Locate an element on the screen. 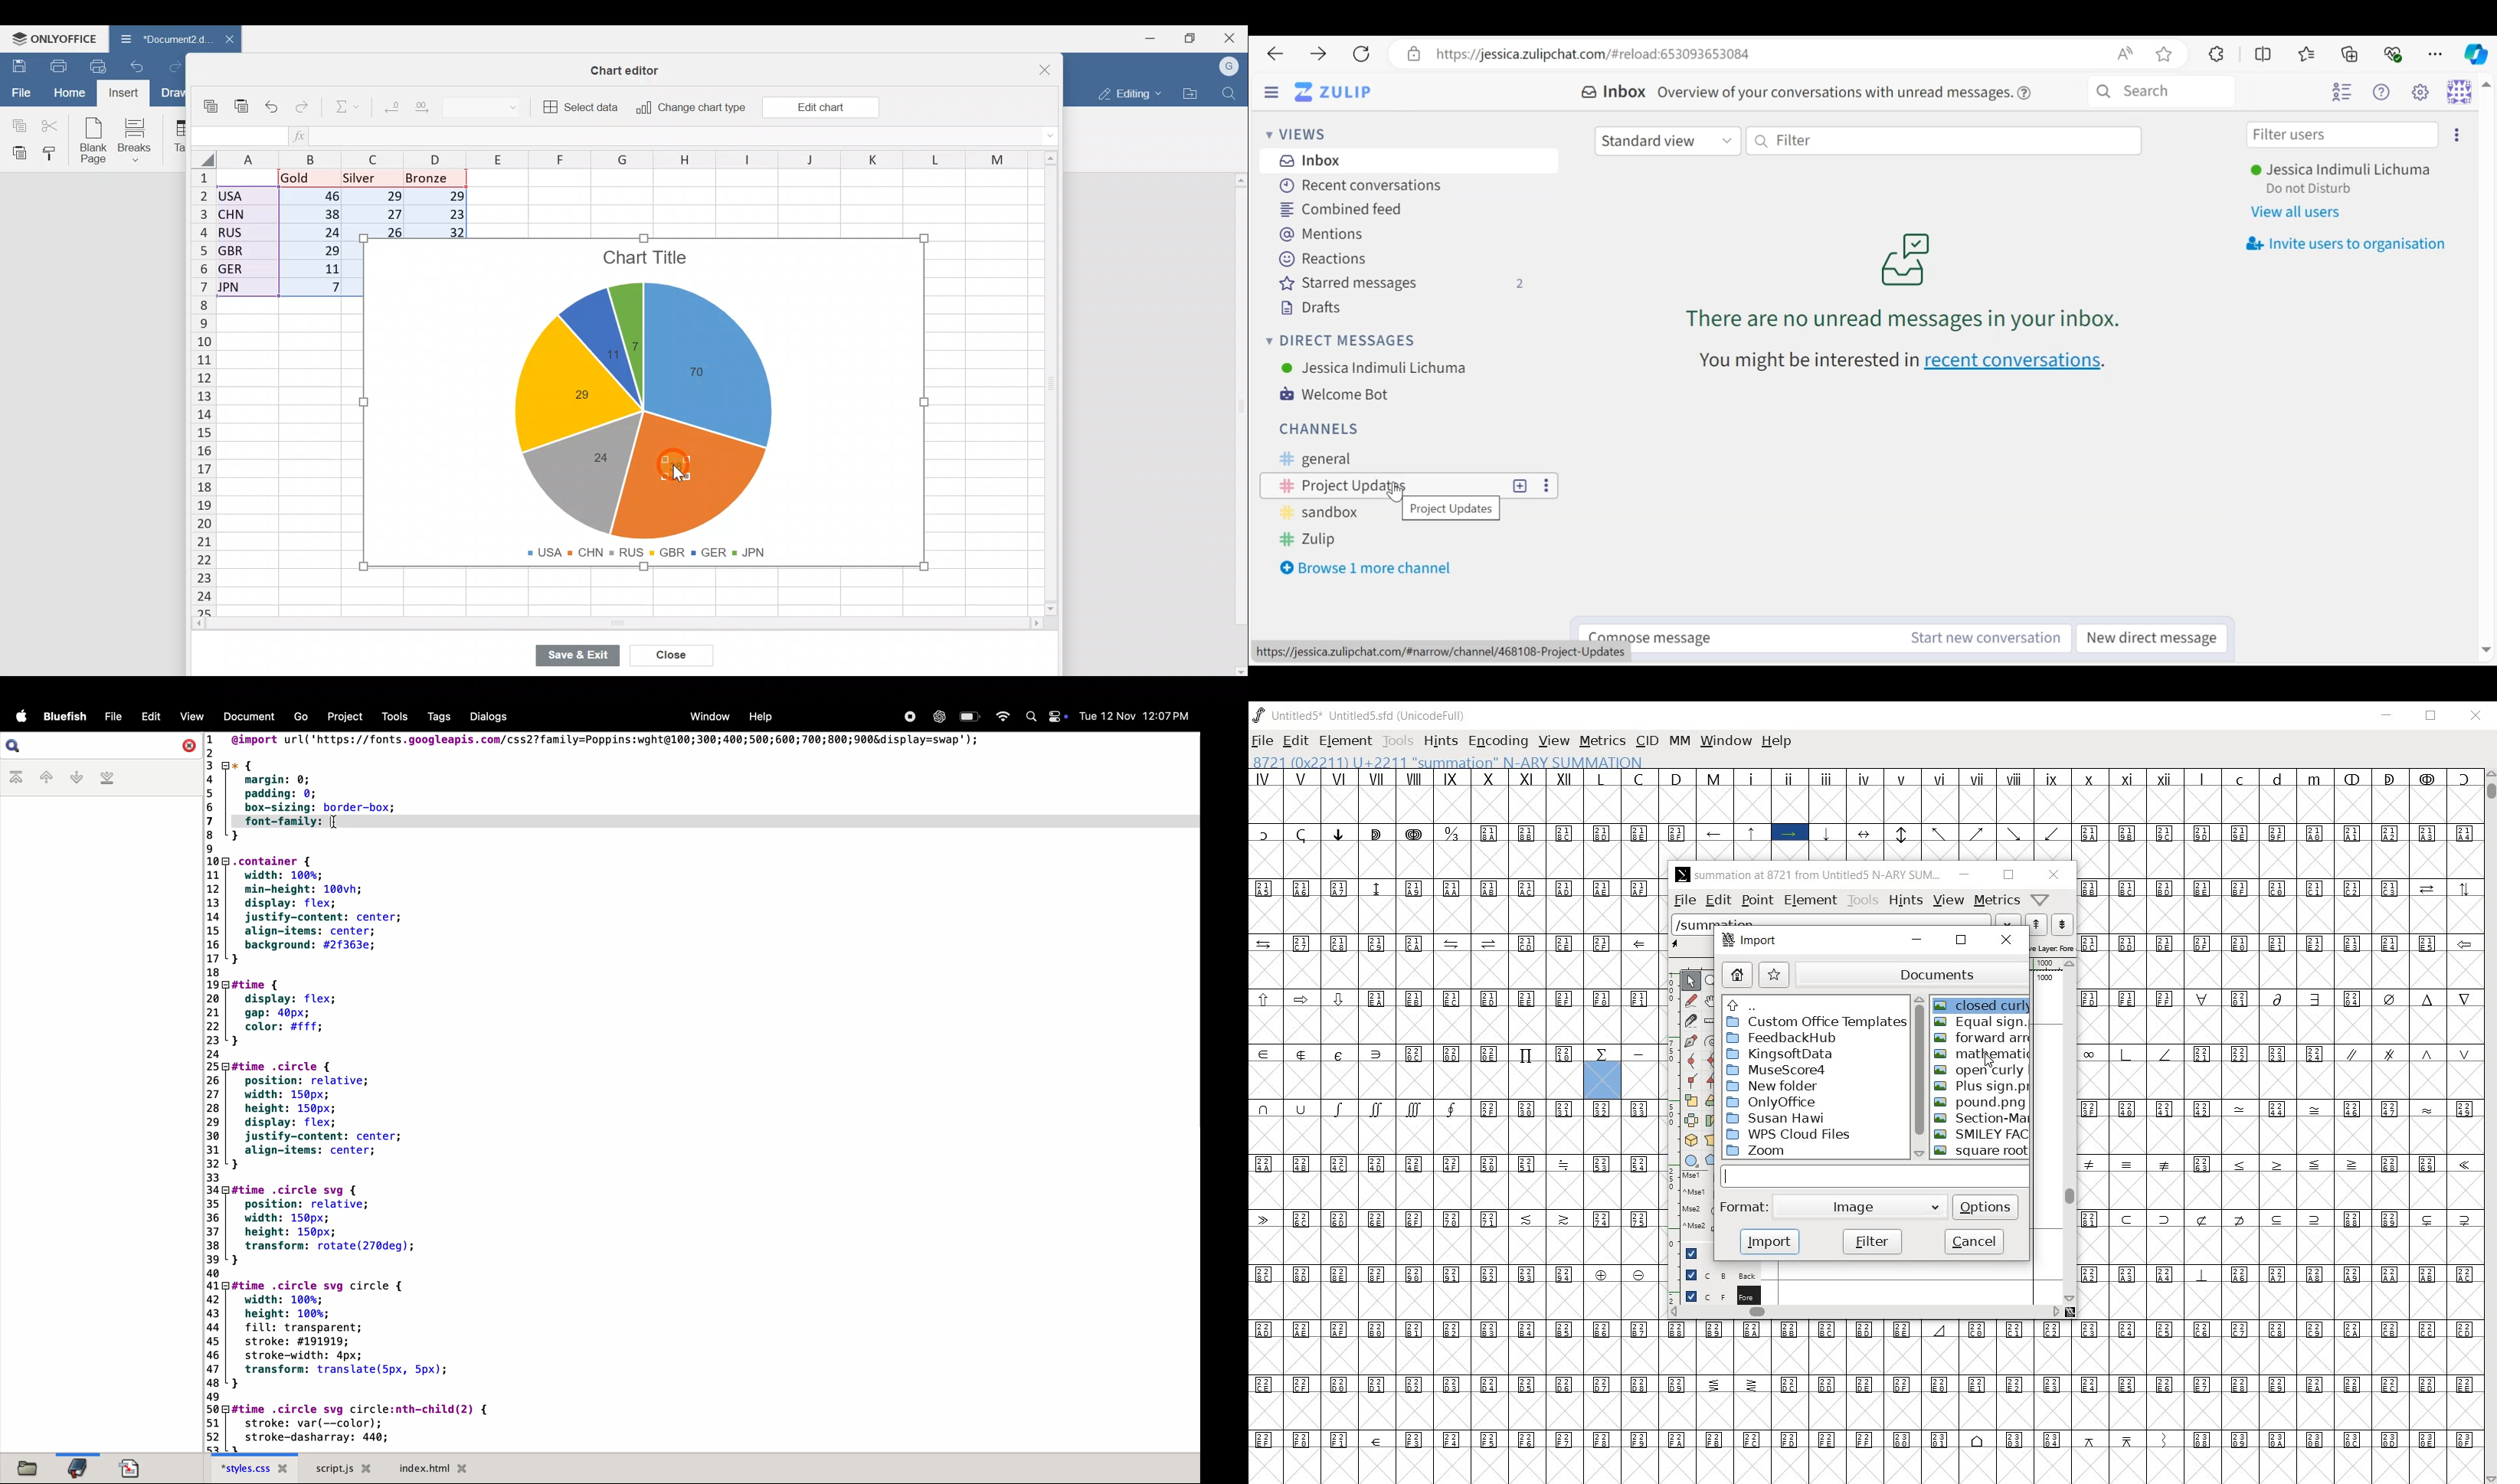 This screenshot has width=2520, height=1484. scrollbar is located at coordinates (1865, 1312).